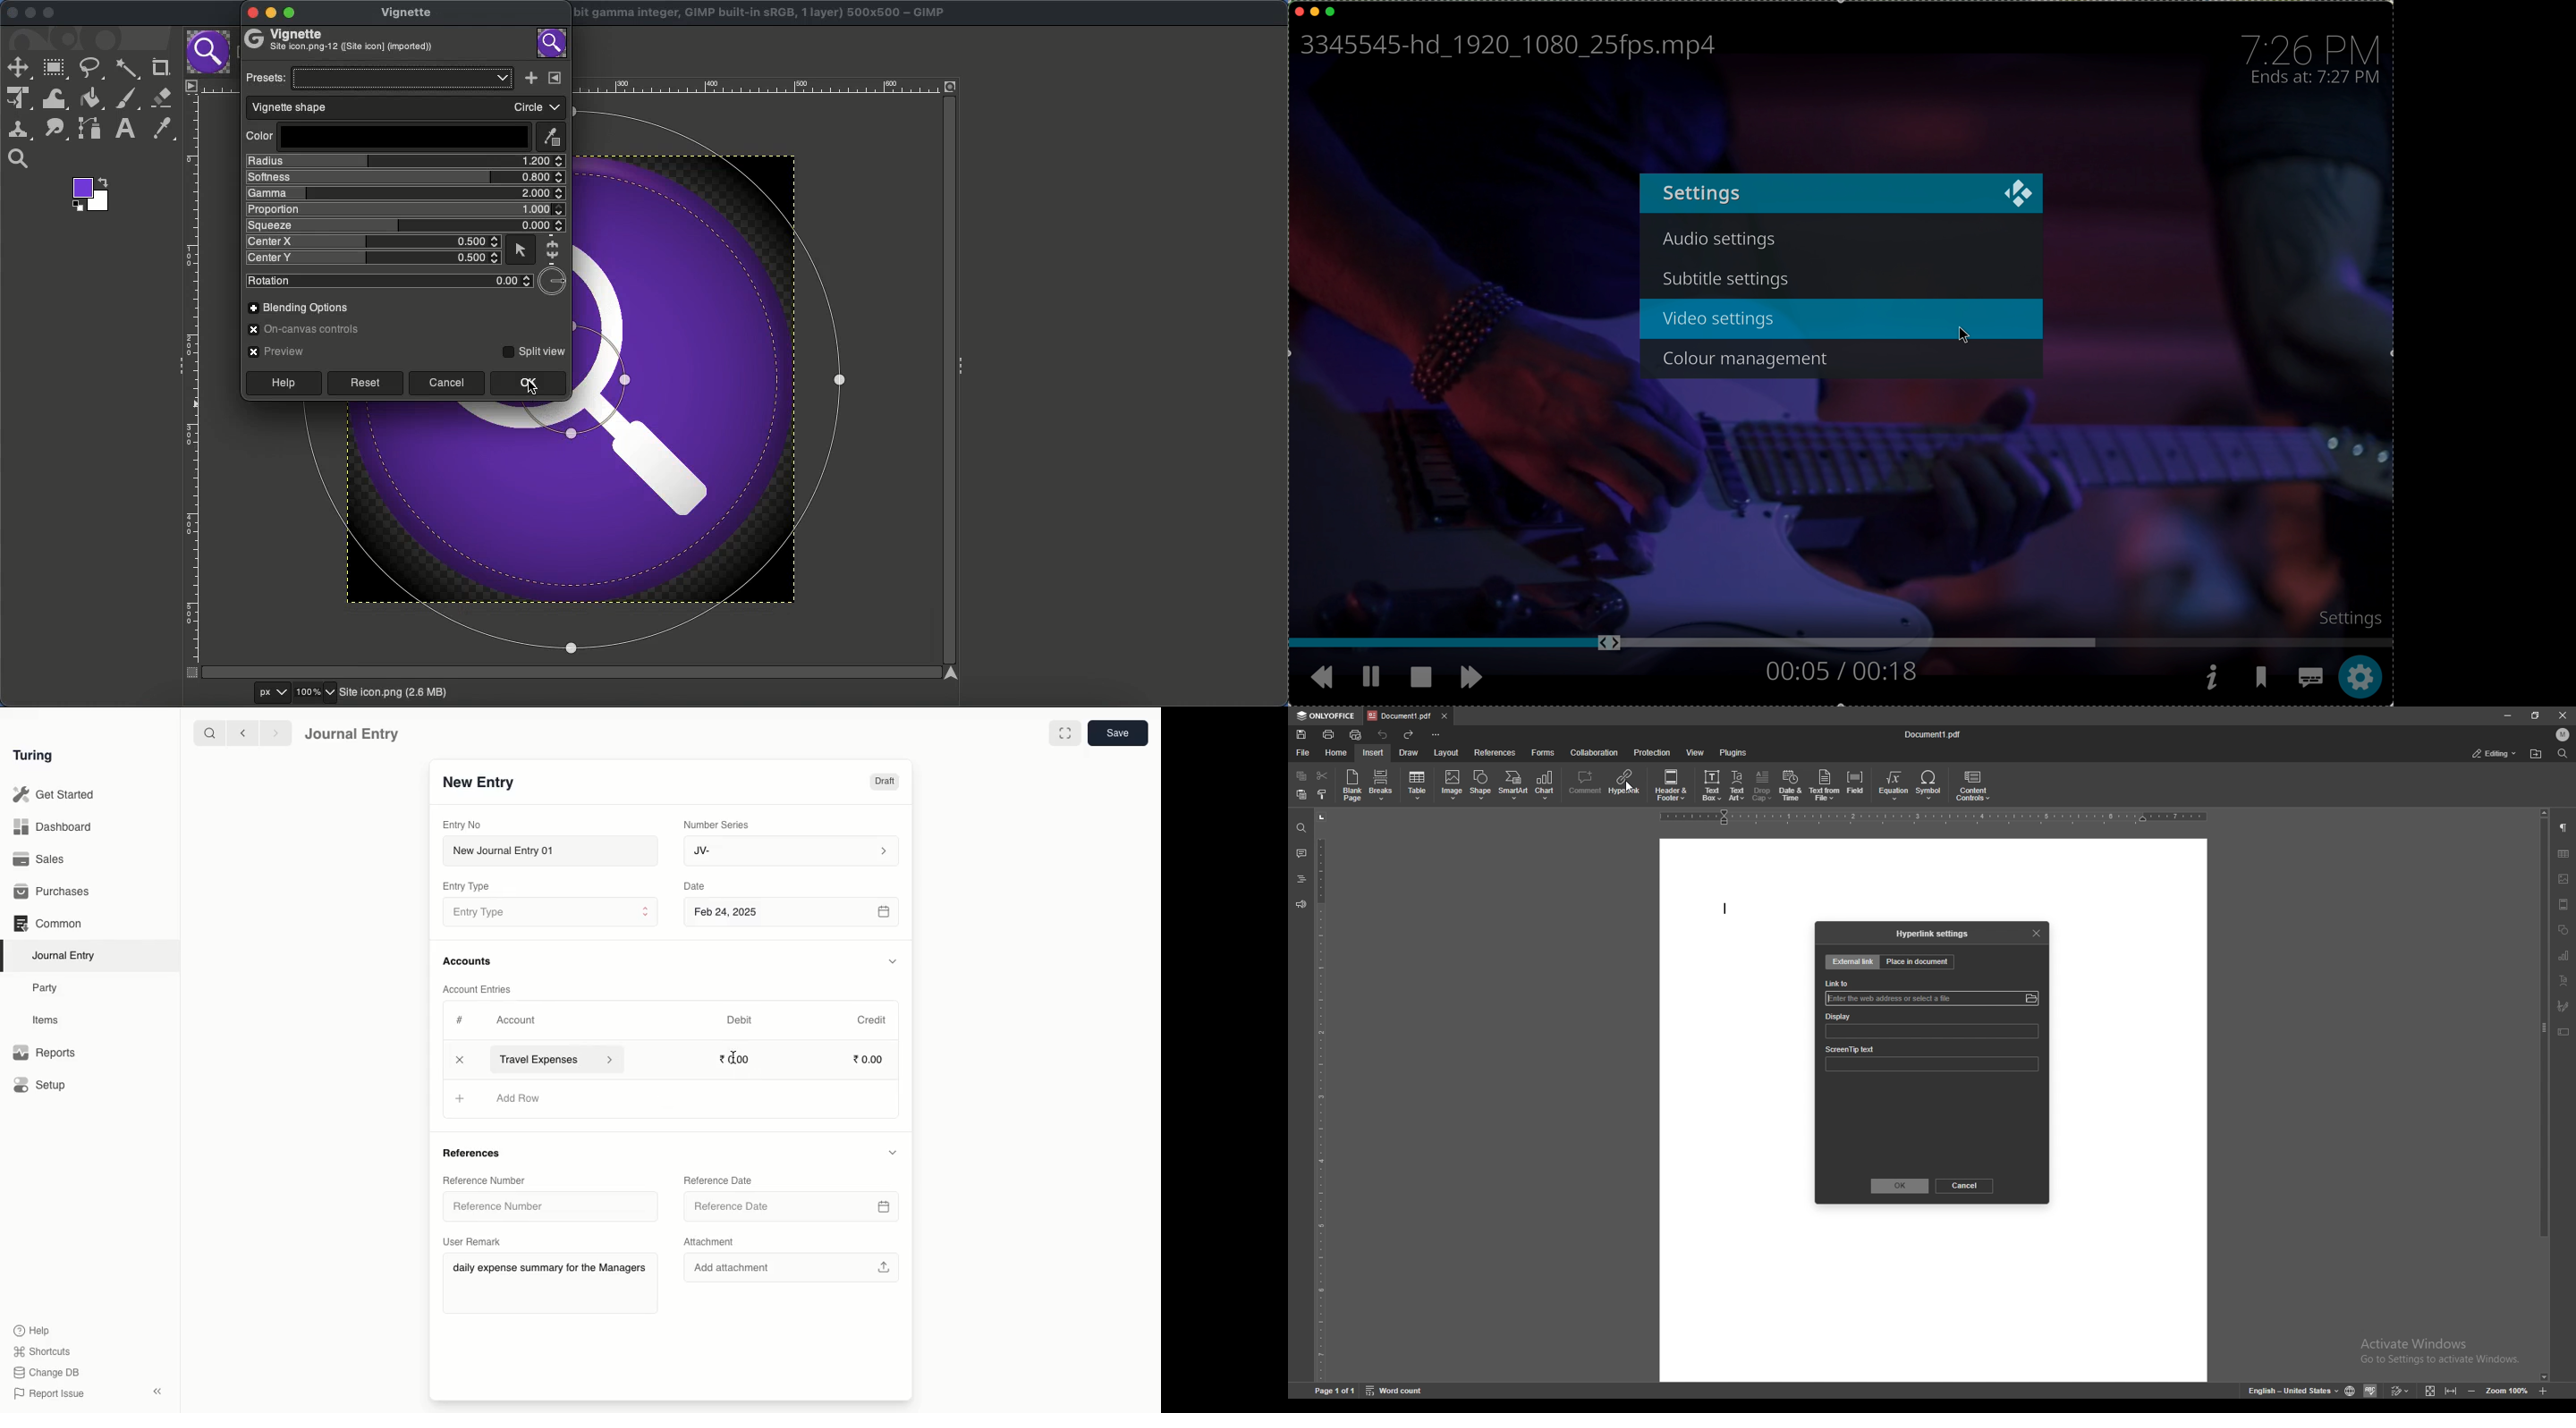  I want to click on settings, so click(1703, 192).